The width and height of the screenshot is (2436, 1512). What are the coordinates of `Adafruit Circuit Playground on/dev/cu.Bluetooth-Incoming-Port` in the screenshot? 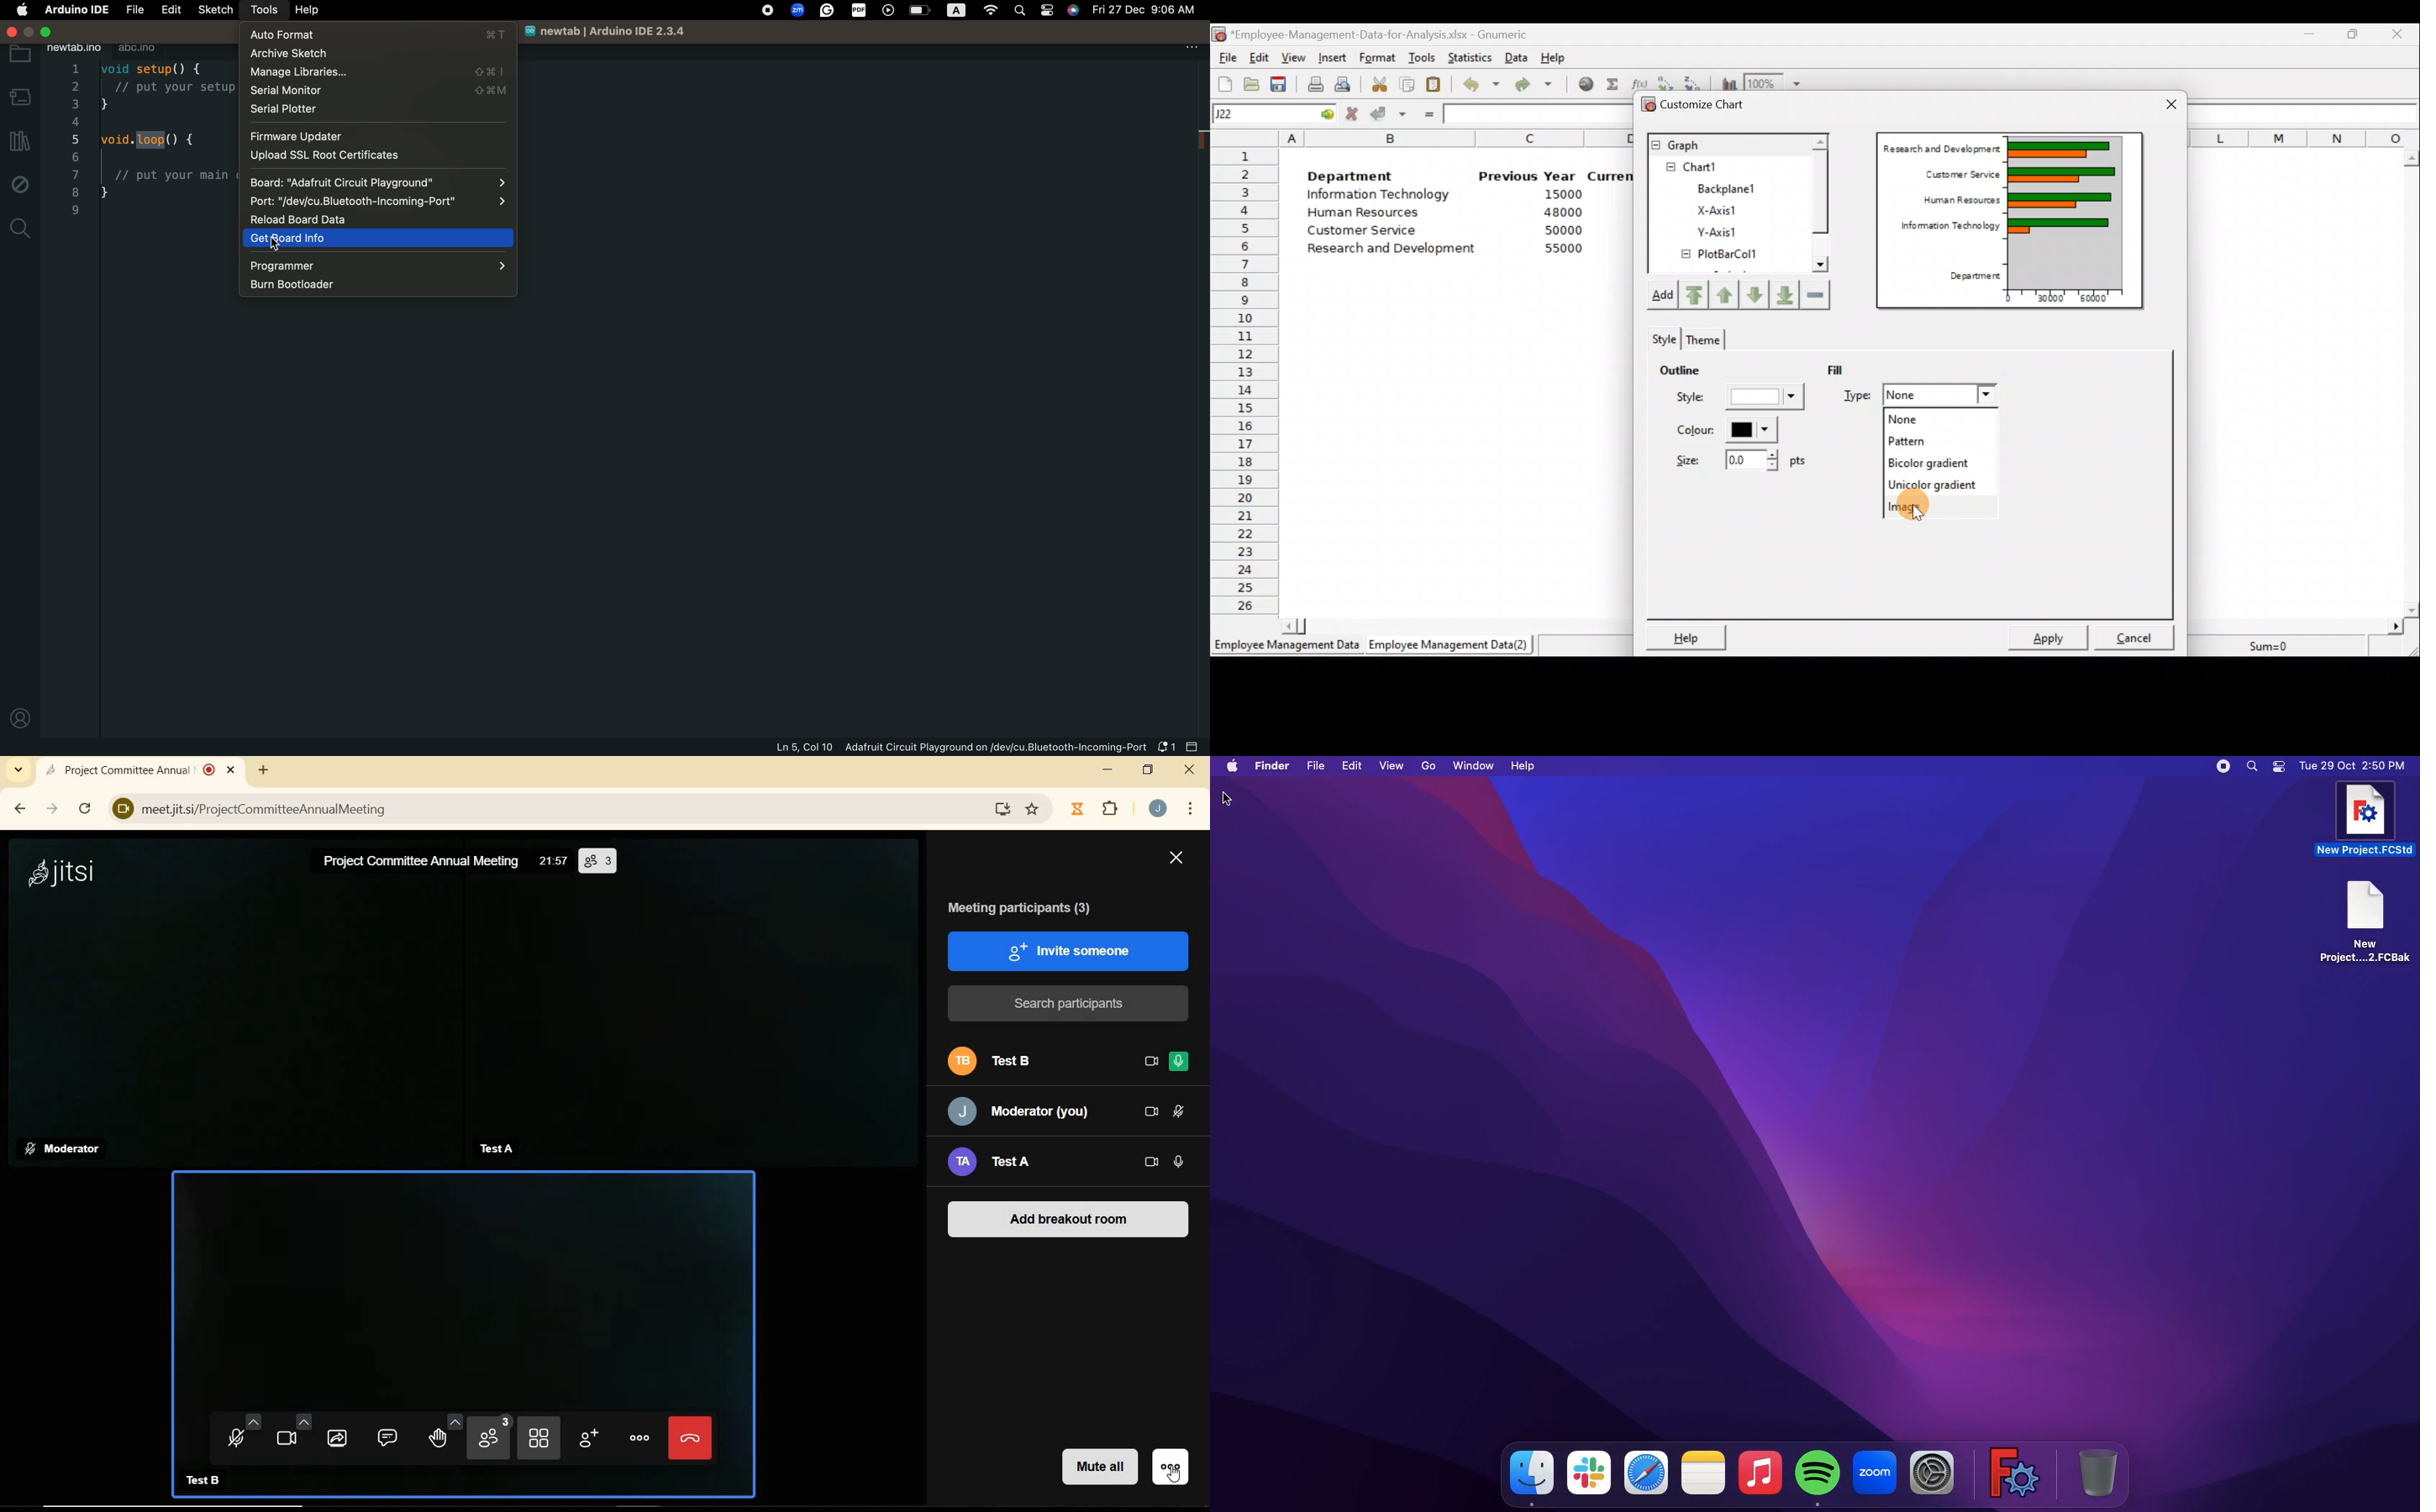 It's located at (998, 747).